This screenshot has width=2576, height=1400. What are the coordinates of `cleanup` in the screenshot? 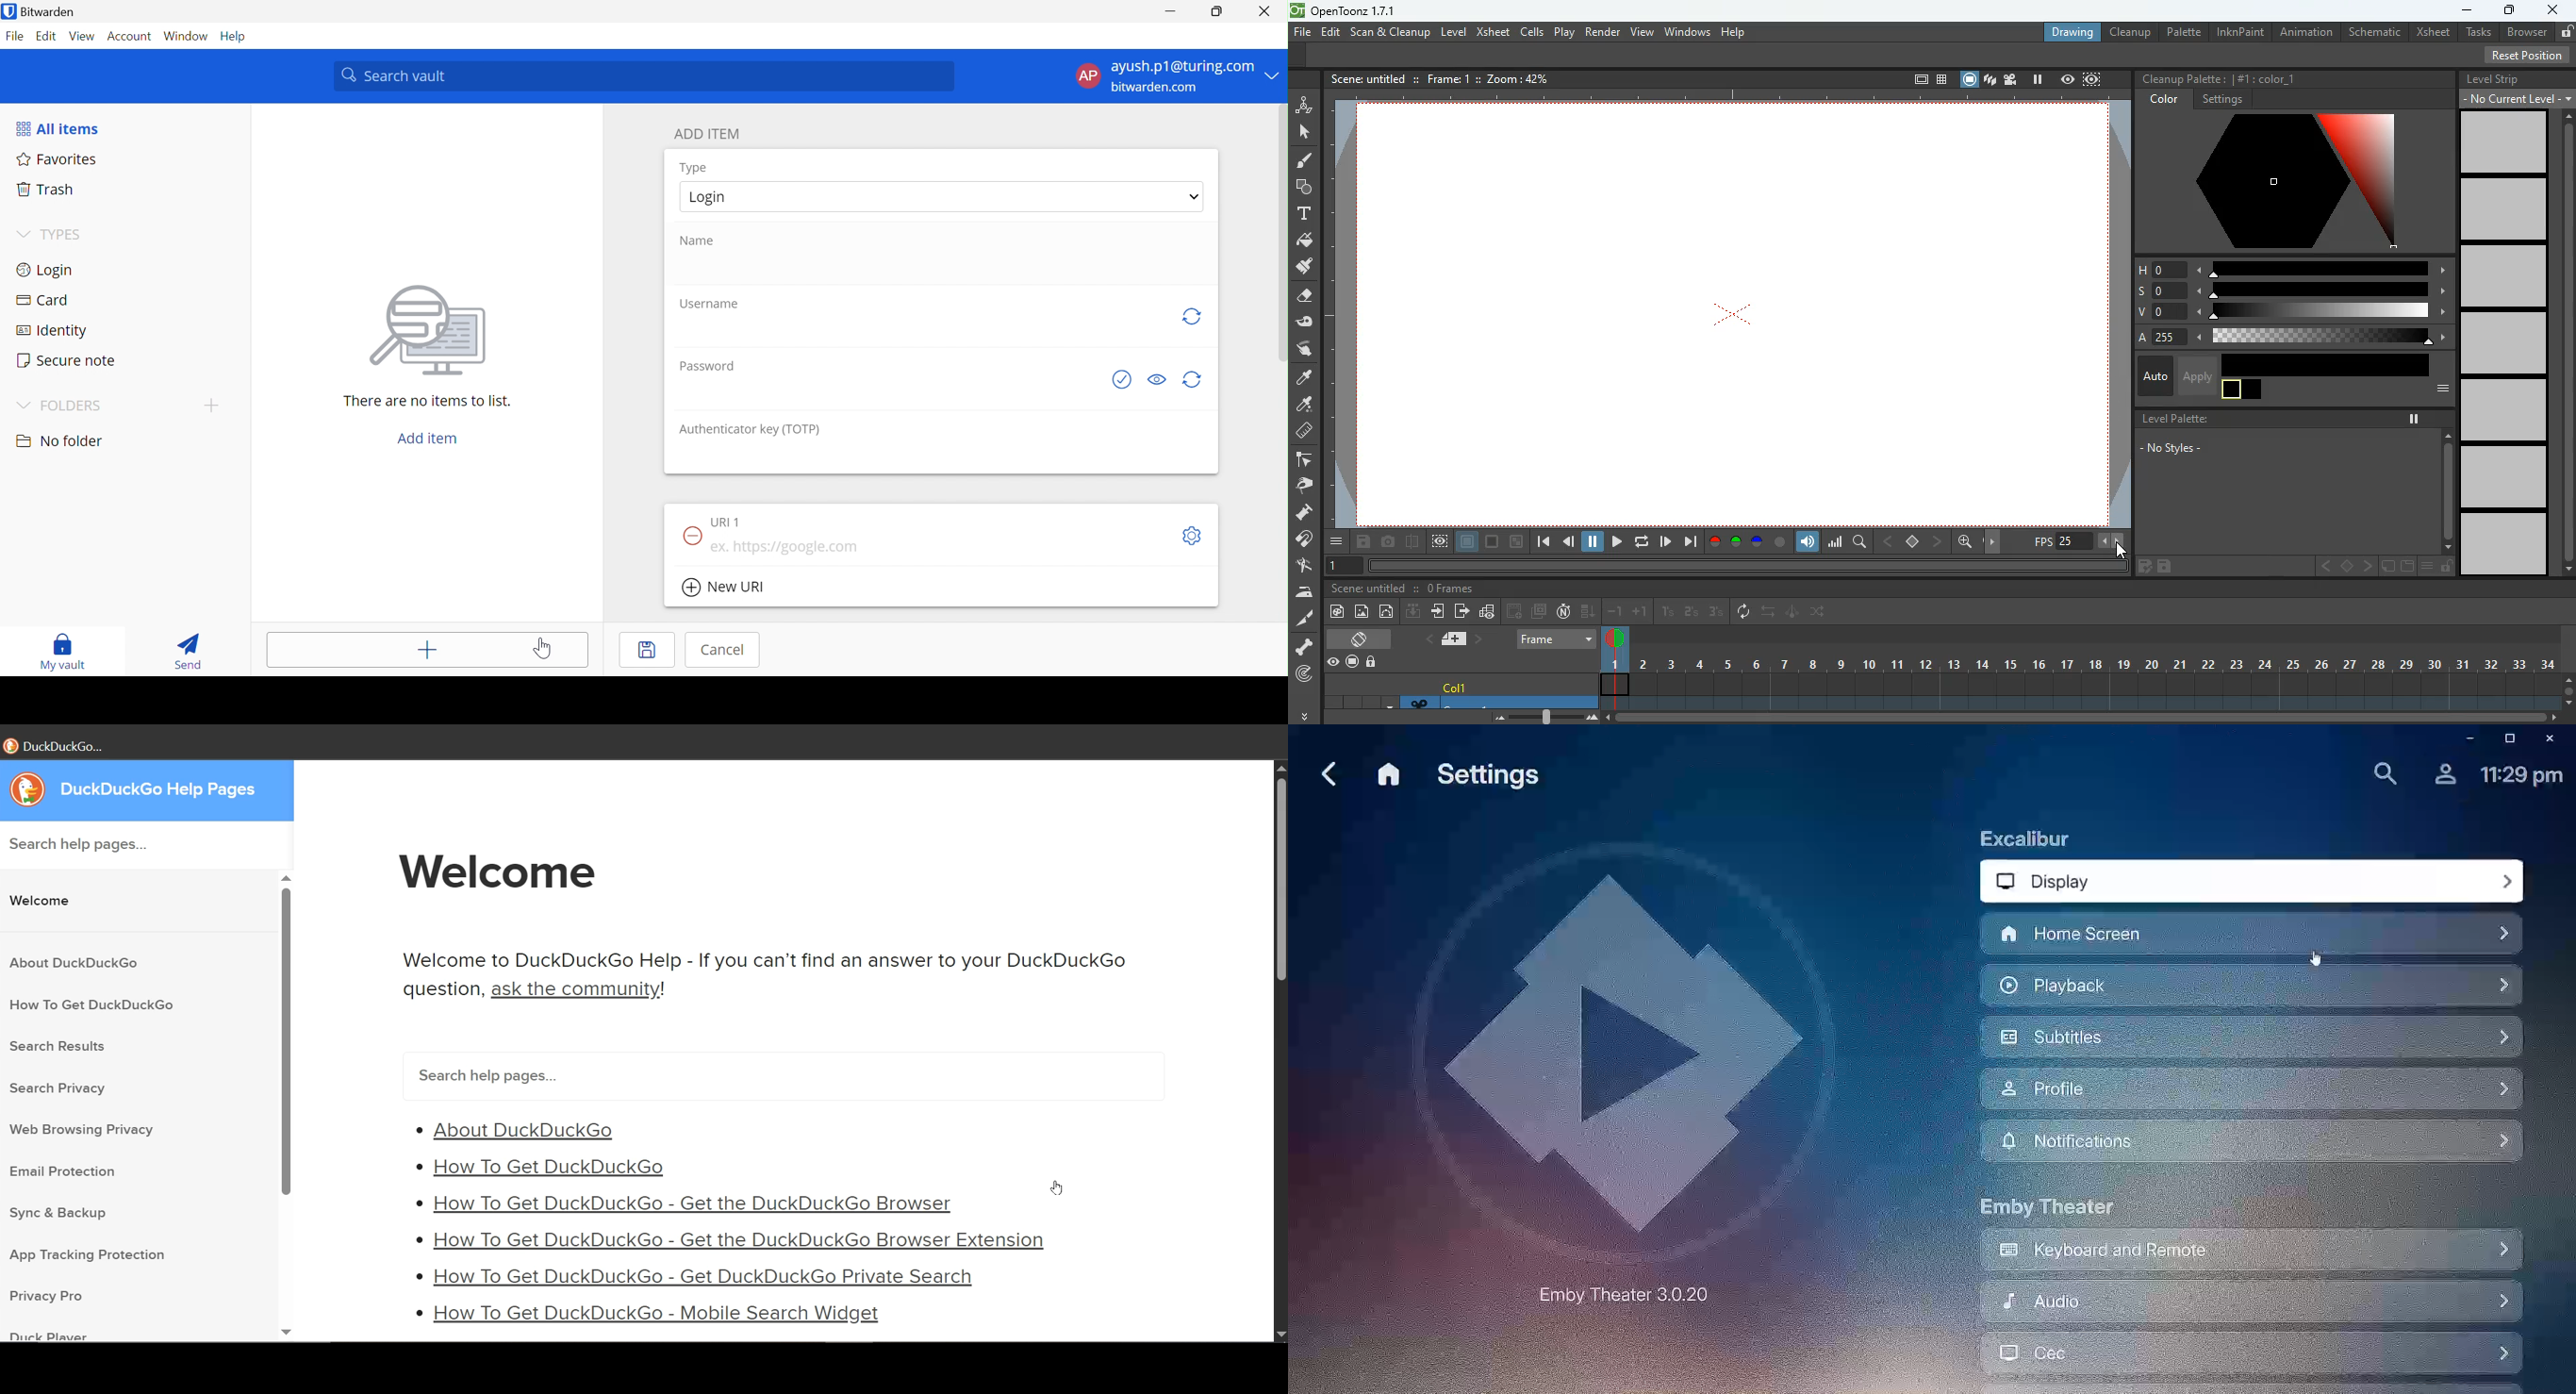 It's located at (2132, 31).